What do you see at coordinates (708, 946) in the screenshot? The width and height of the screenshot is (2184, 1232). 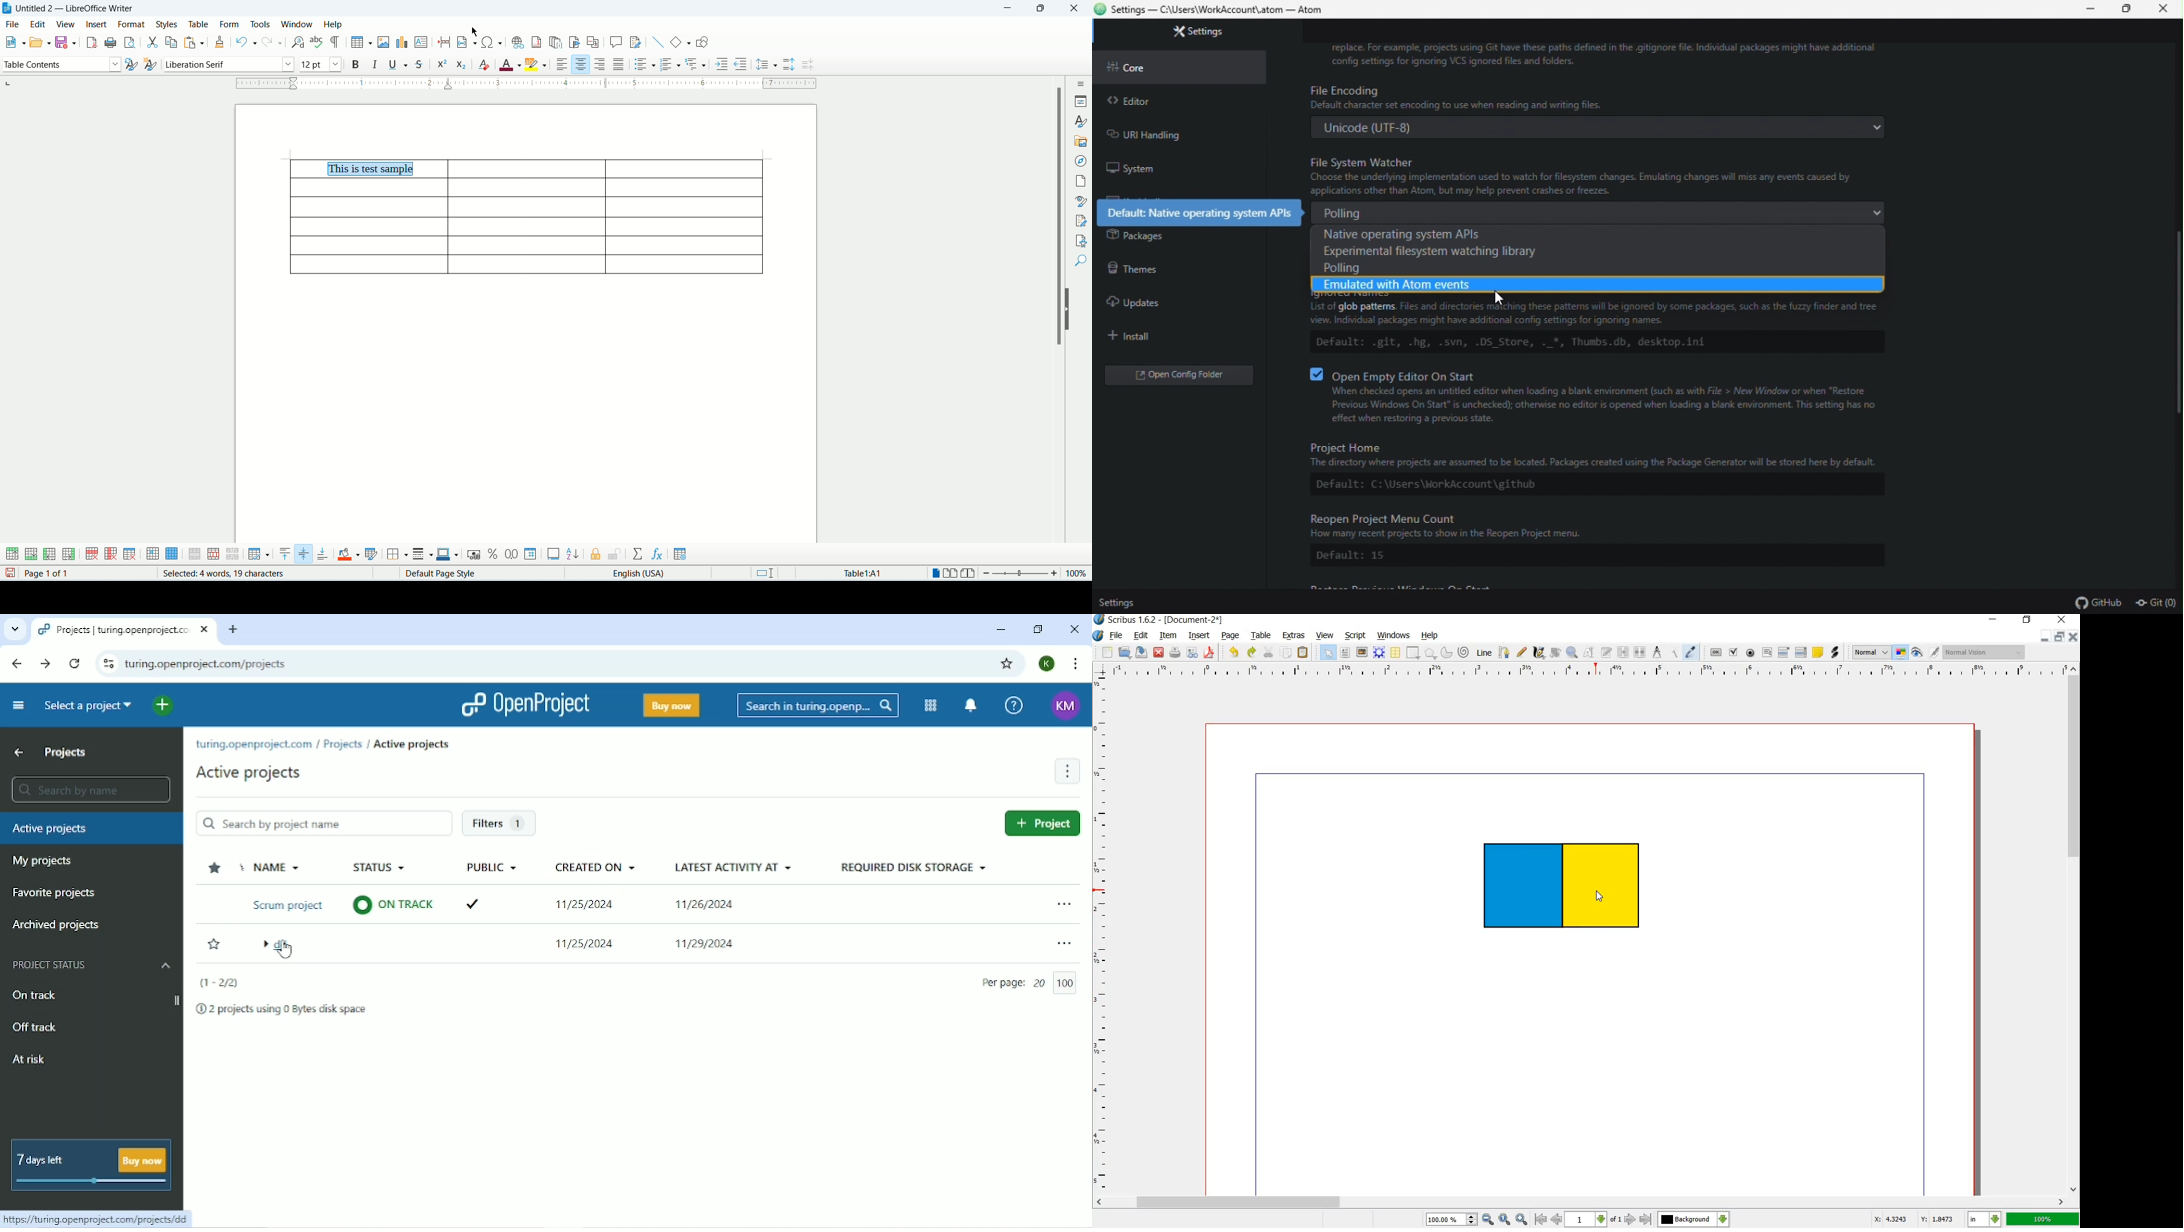 I see `11/29/2024` at bounding box center [708, 946].